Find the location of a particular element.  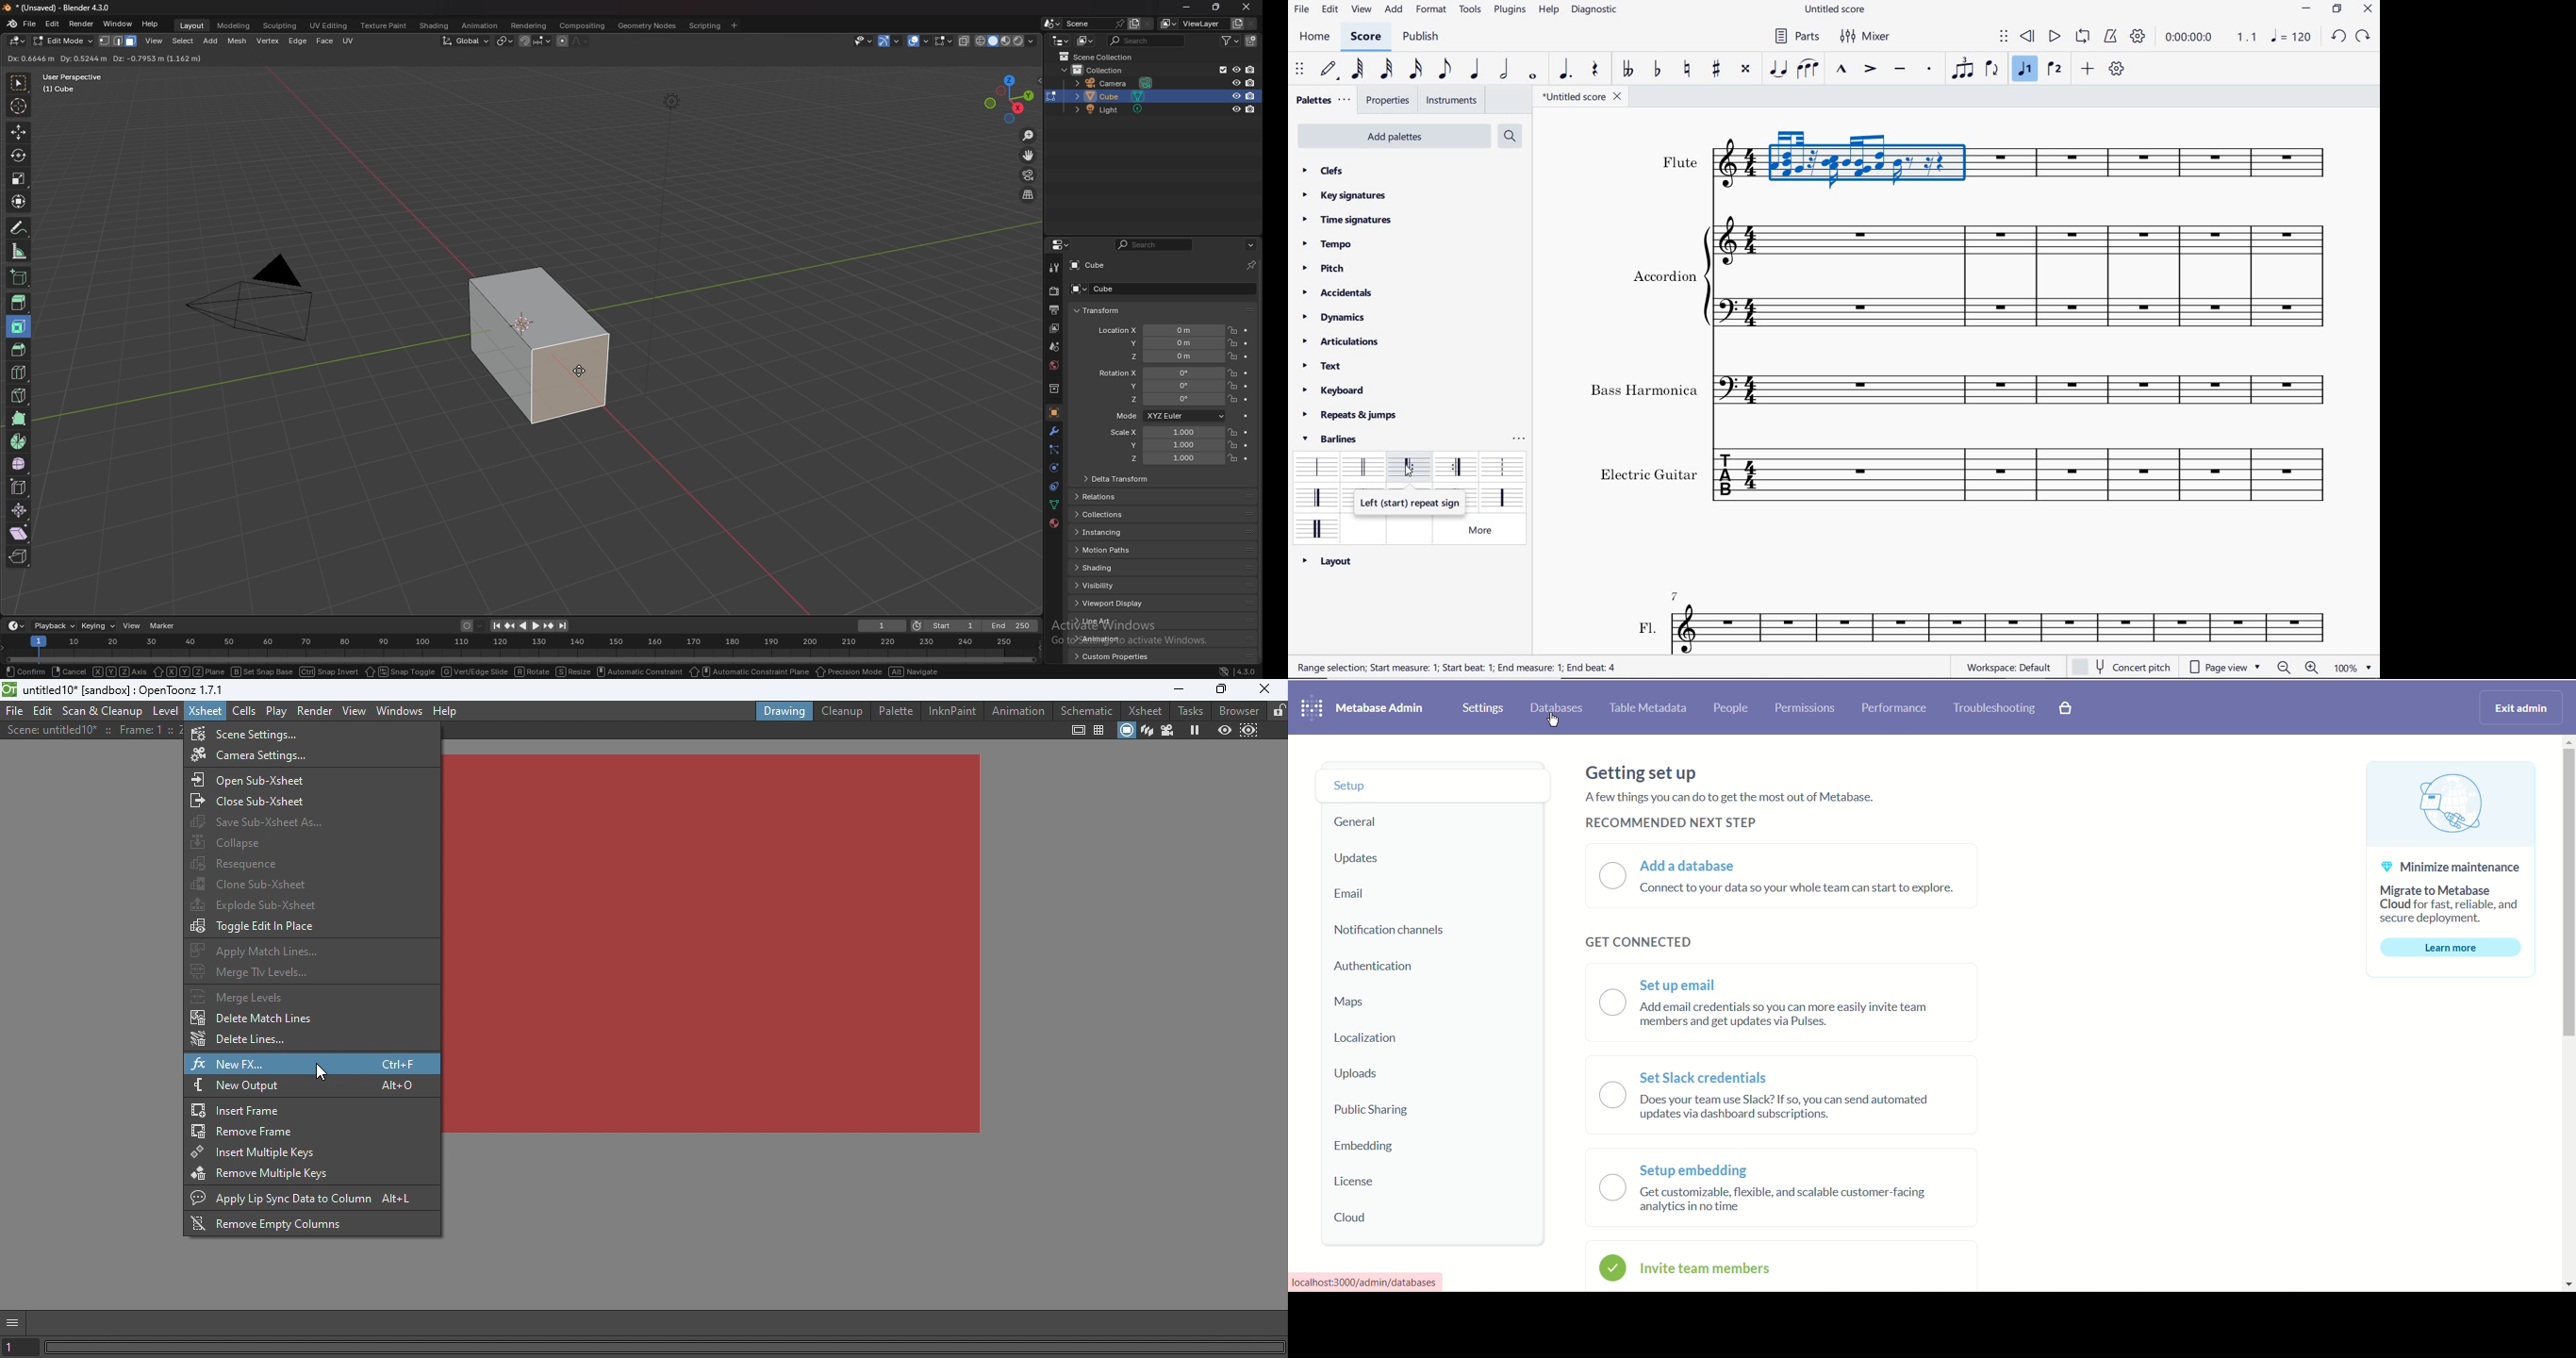

rewind is located at coordinates (2028, 37).